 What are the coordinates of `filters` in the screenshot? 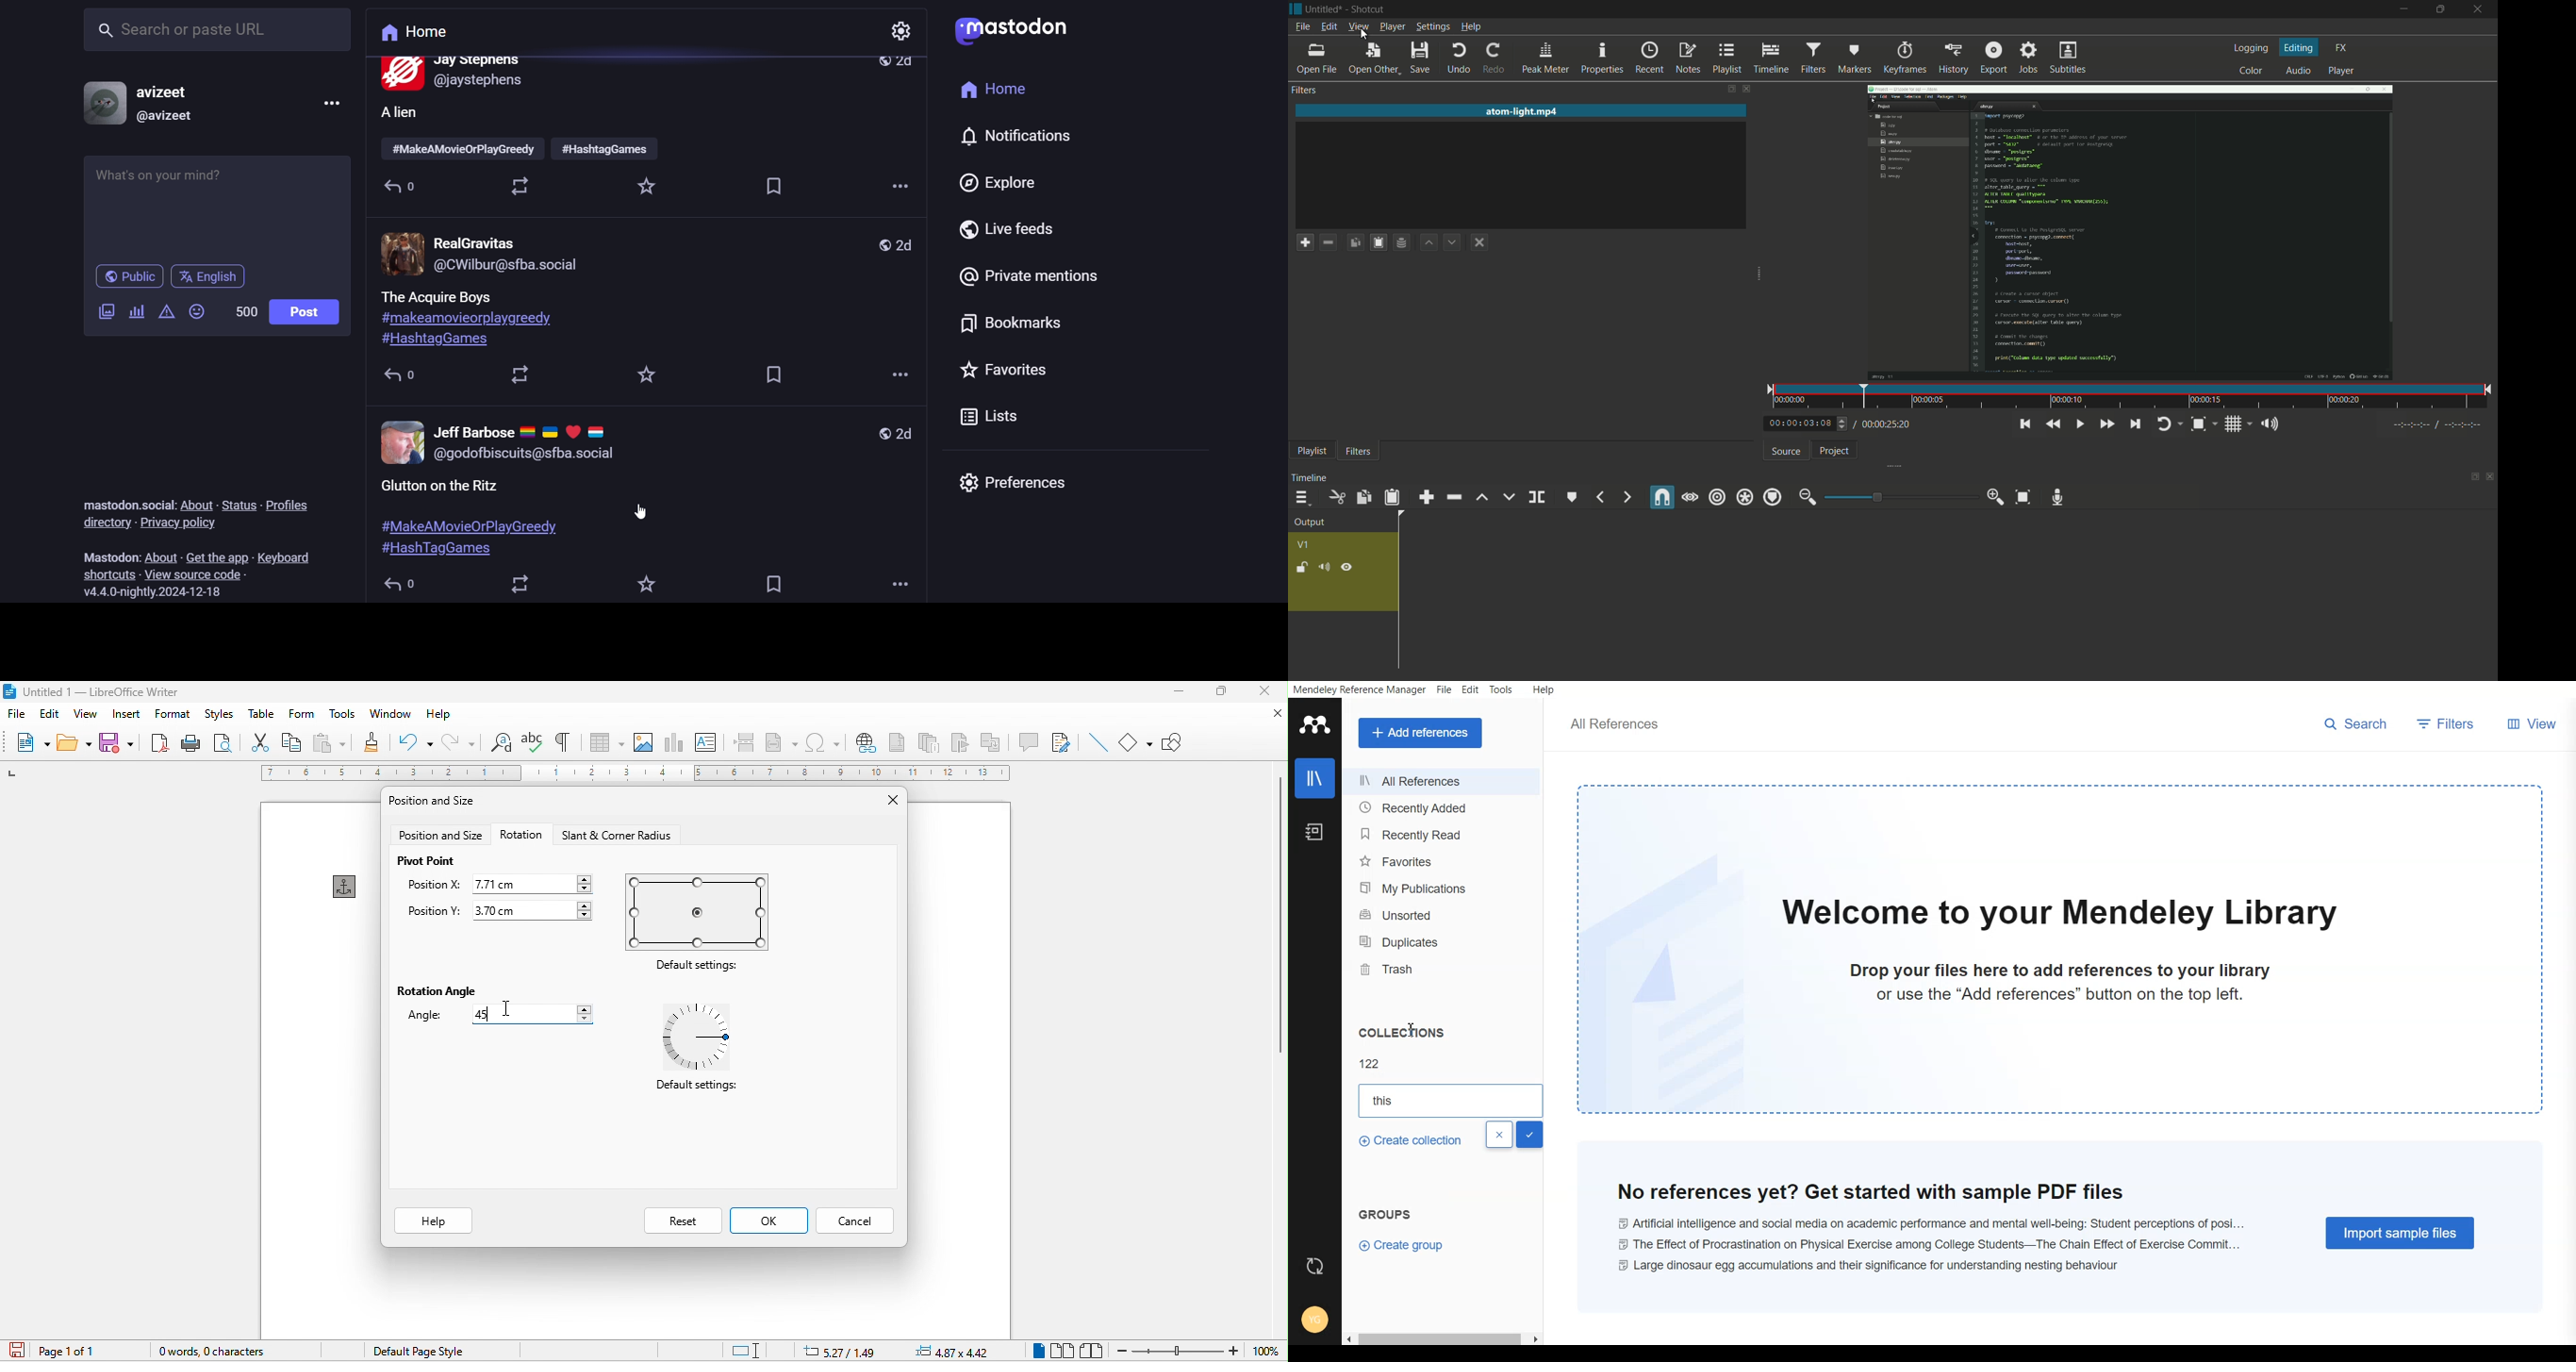 It's located at (1305, 91).